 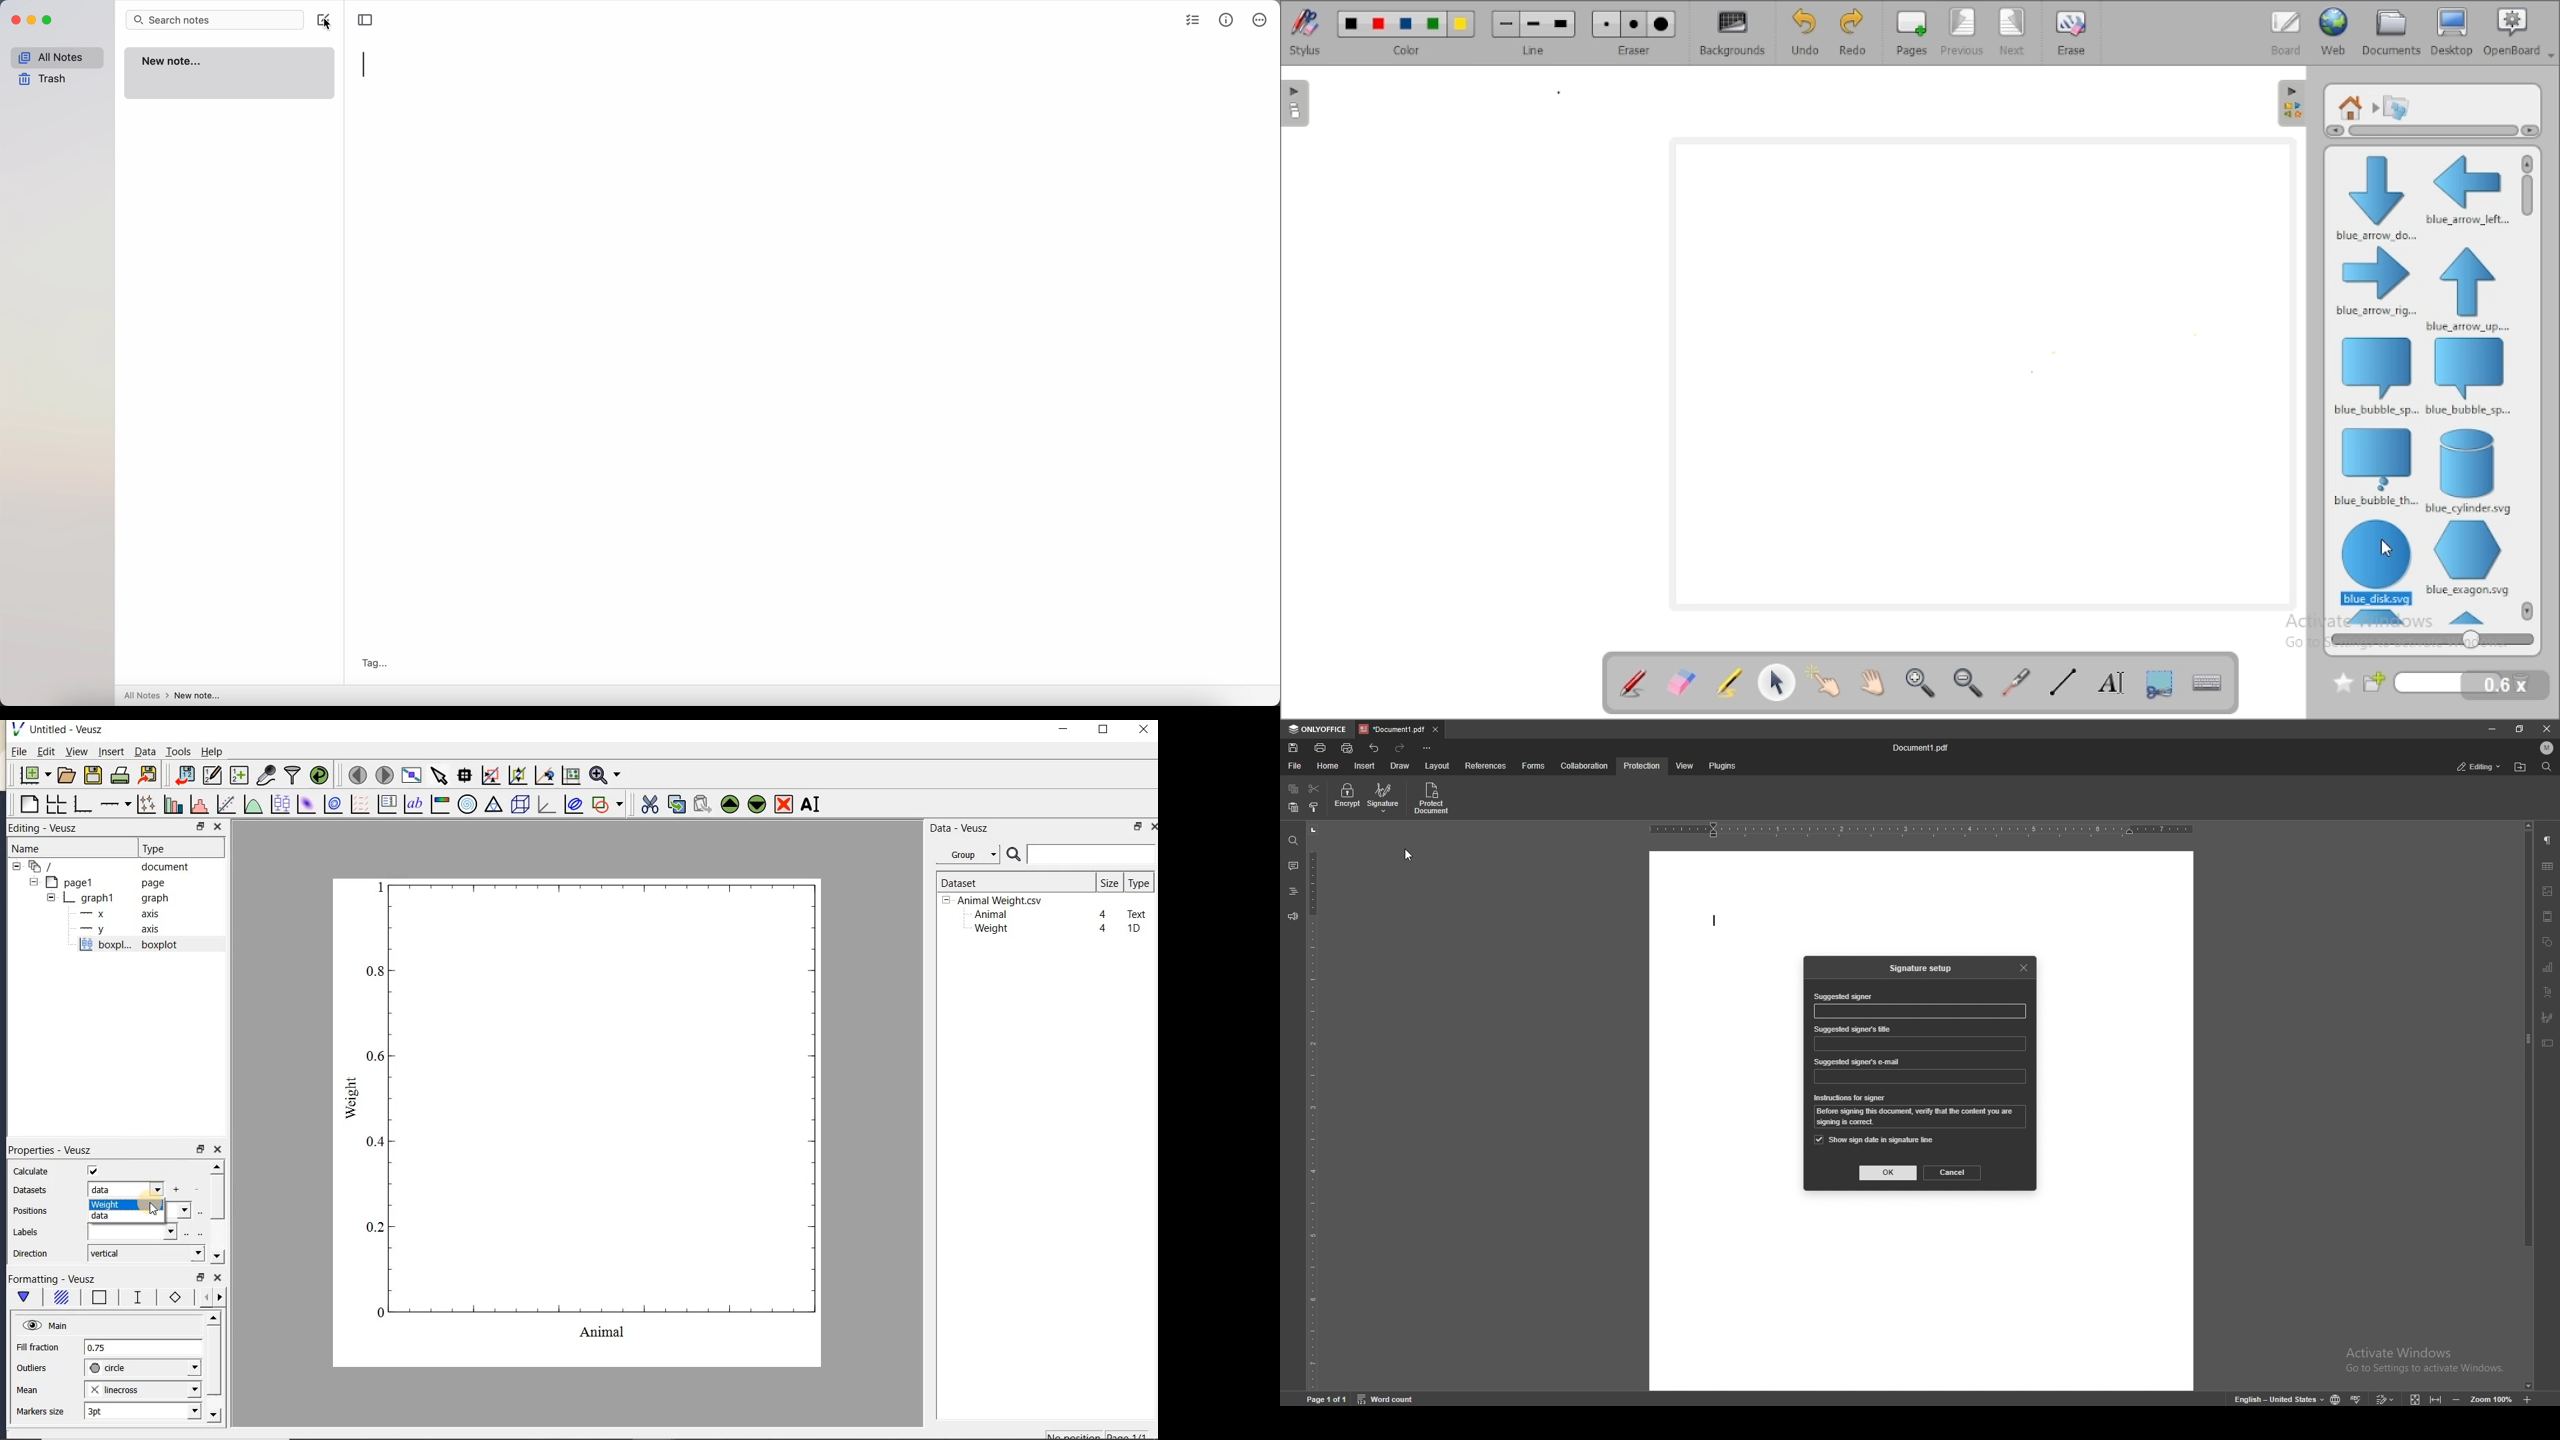 What do you see at coordinates (143, 1348) in the screenshot?
I see `0.75` at bounding box center [143, 1348].